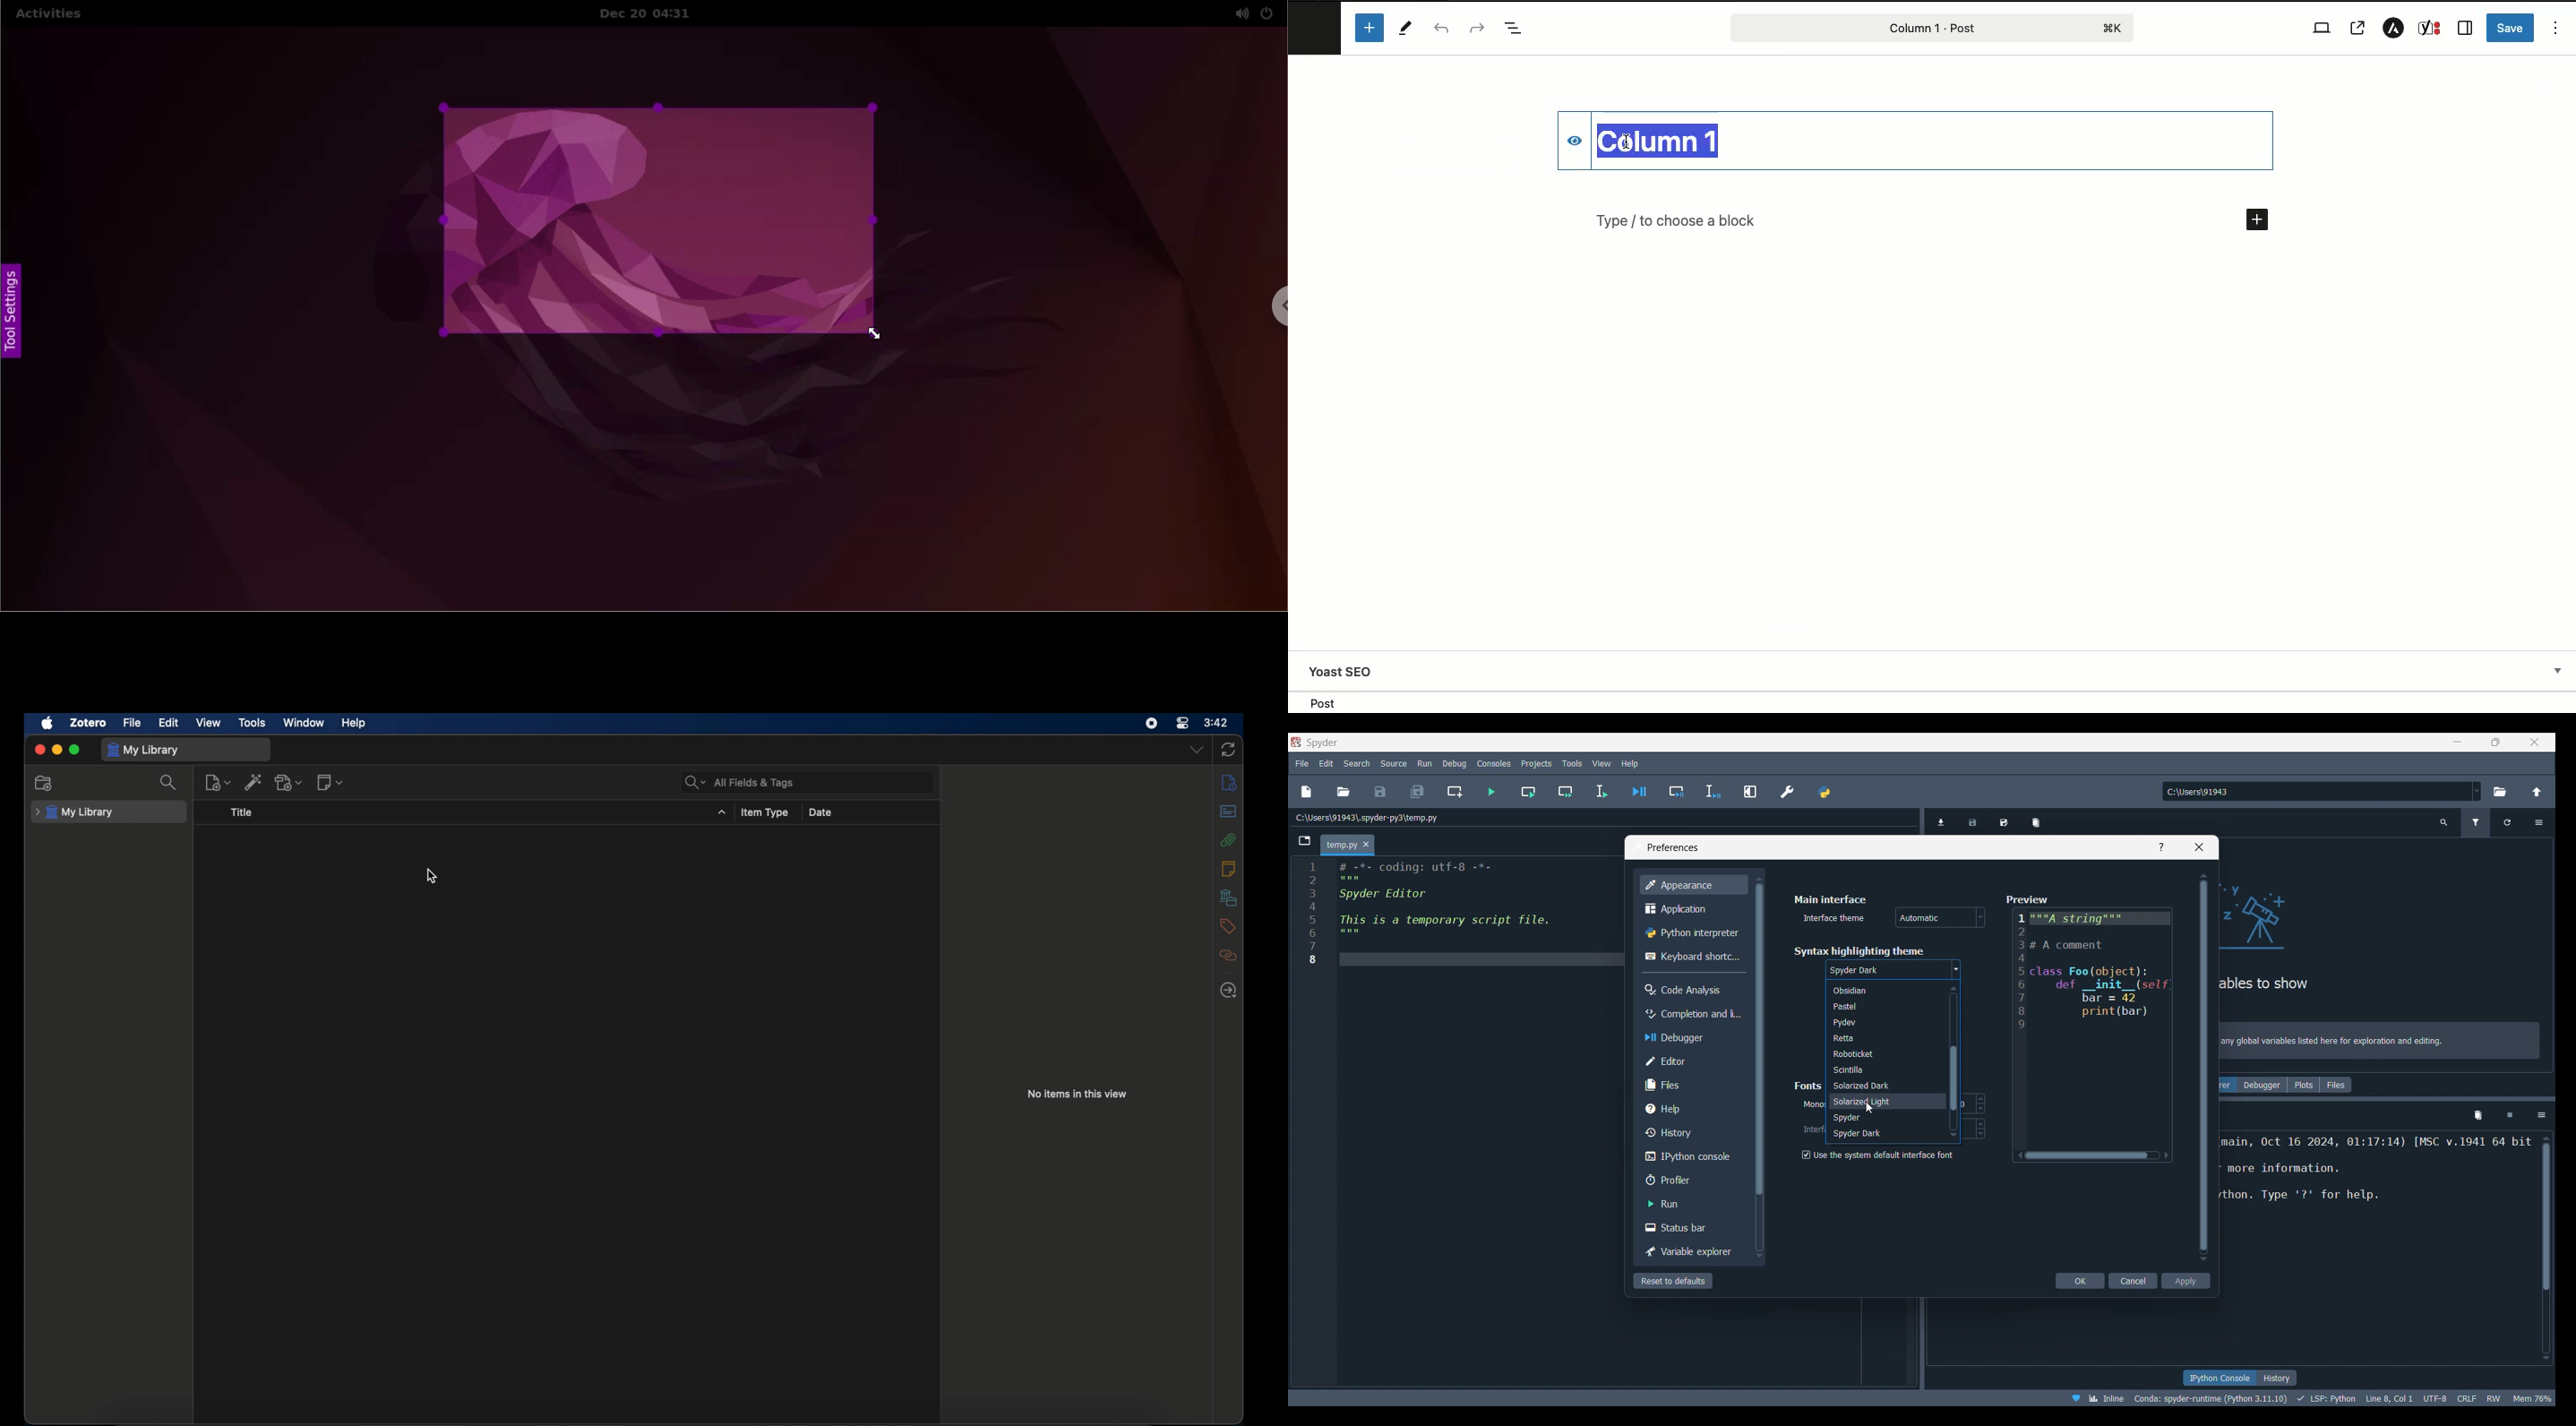  What do you see at coordinates (1691, 1227) in the screenshot?
I see `Status bar` at bounding box center [1691, 1227].